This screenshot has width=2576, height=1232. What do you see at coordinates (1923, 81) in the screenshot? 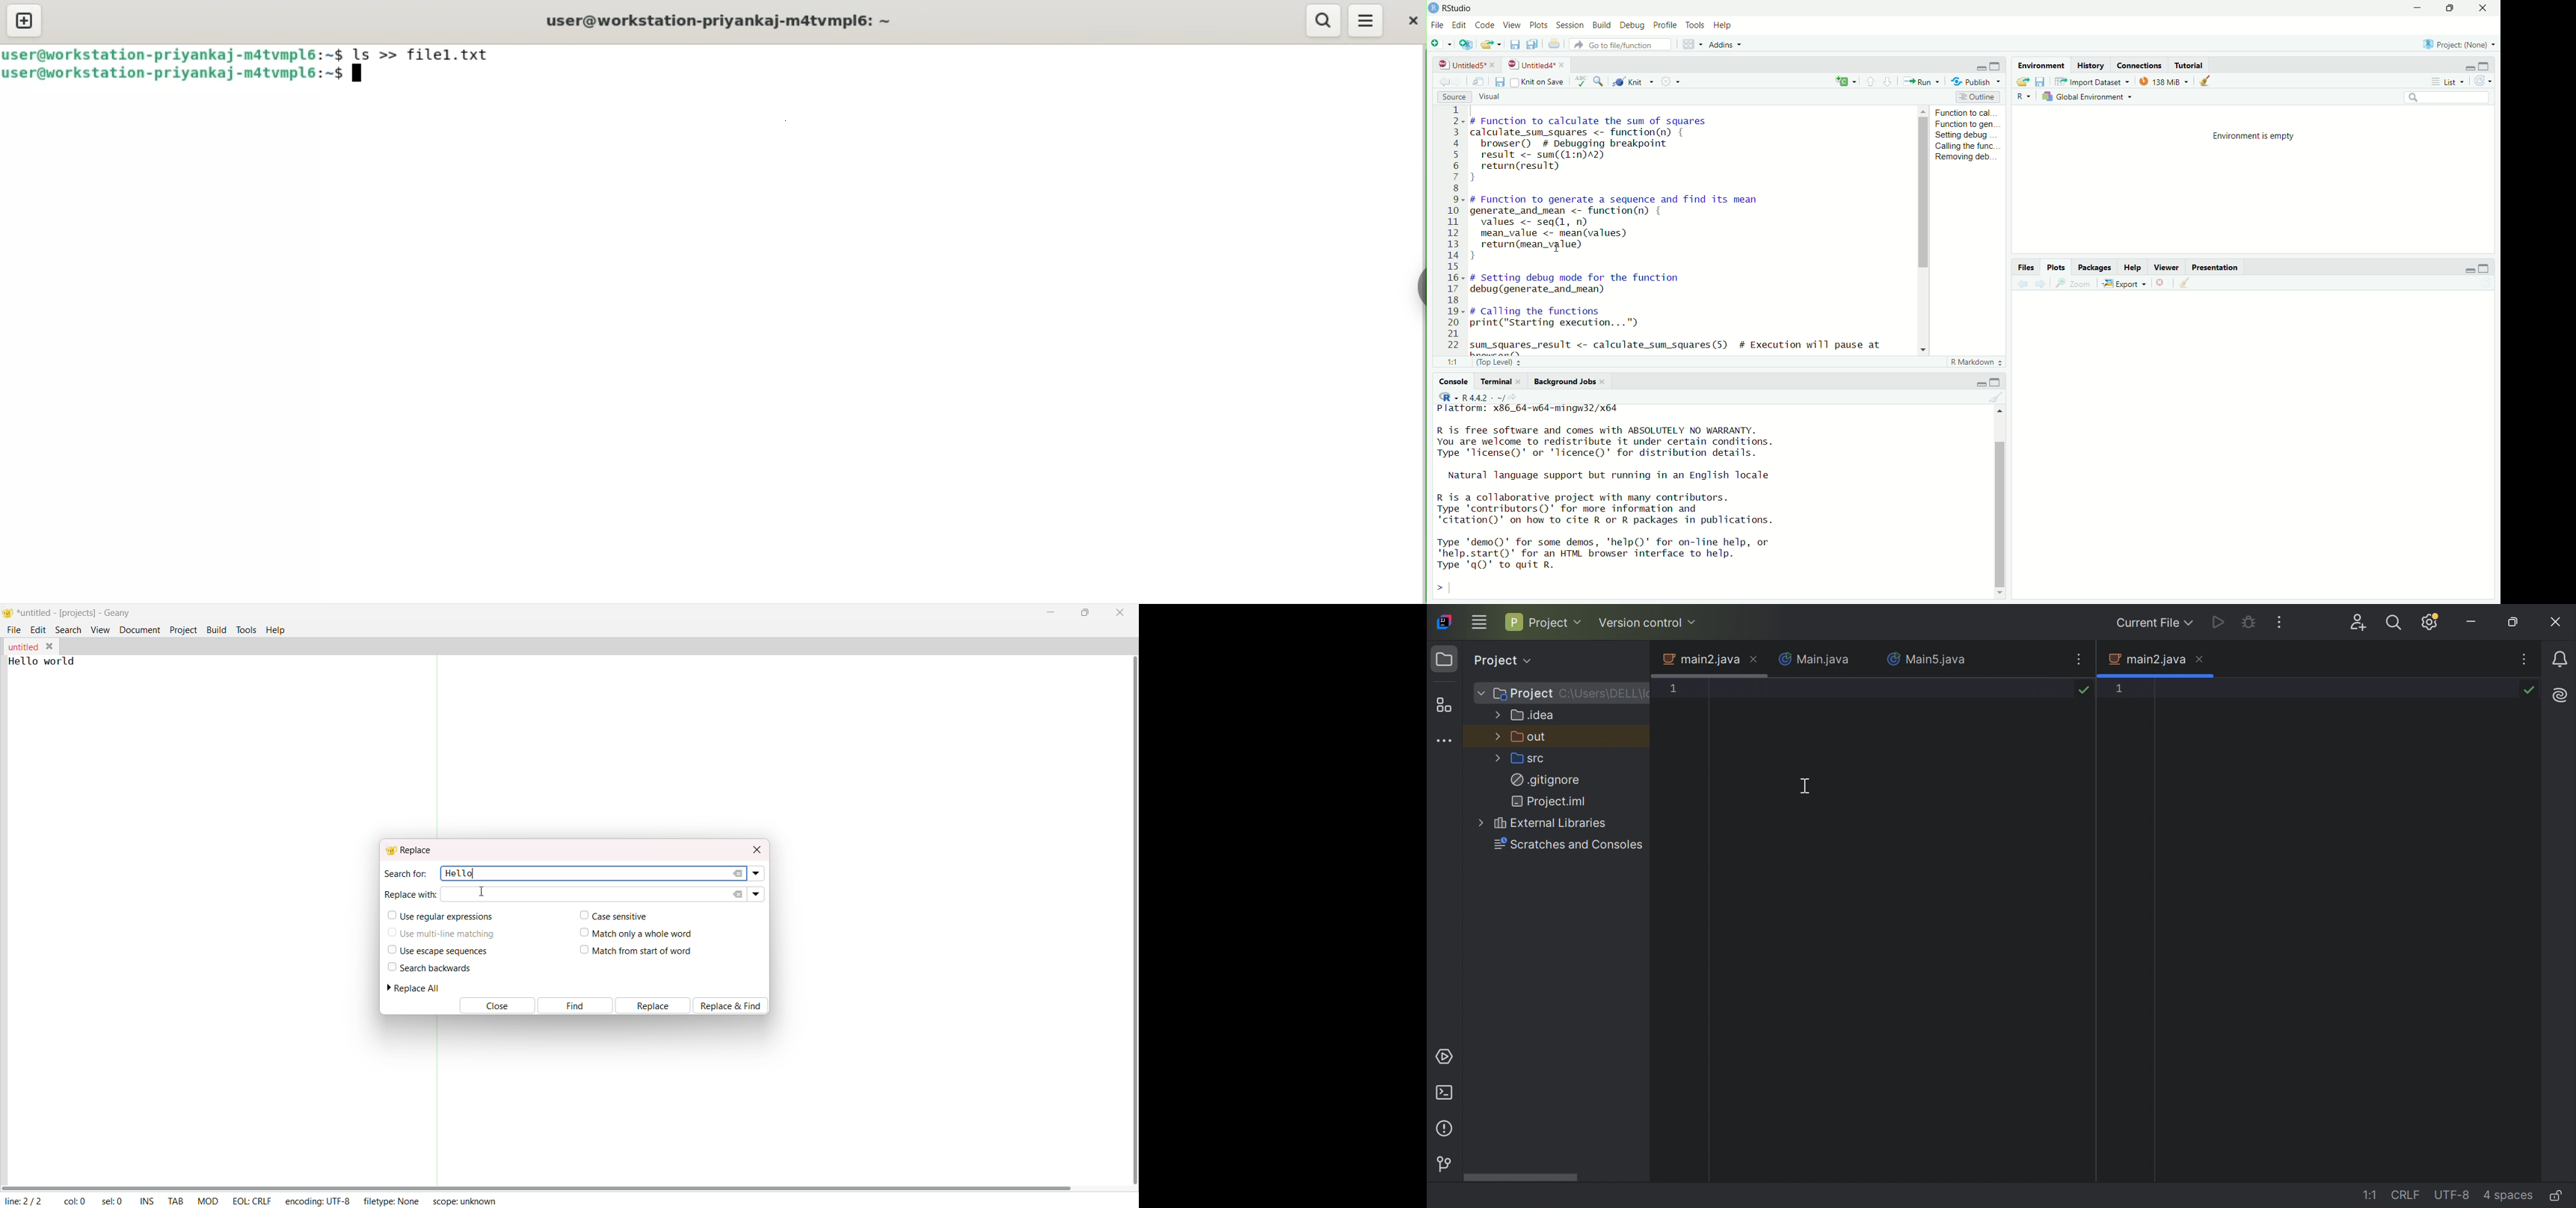
I see `run the current line/selection` at bounding box center [1923, 81].